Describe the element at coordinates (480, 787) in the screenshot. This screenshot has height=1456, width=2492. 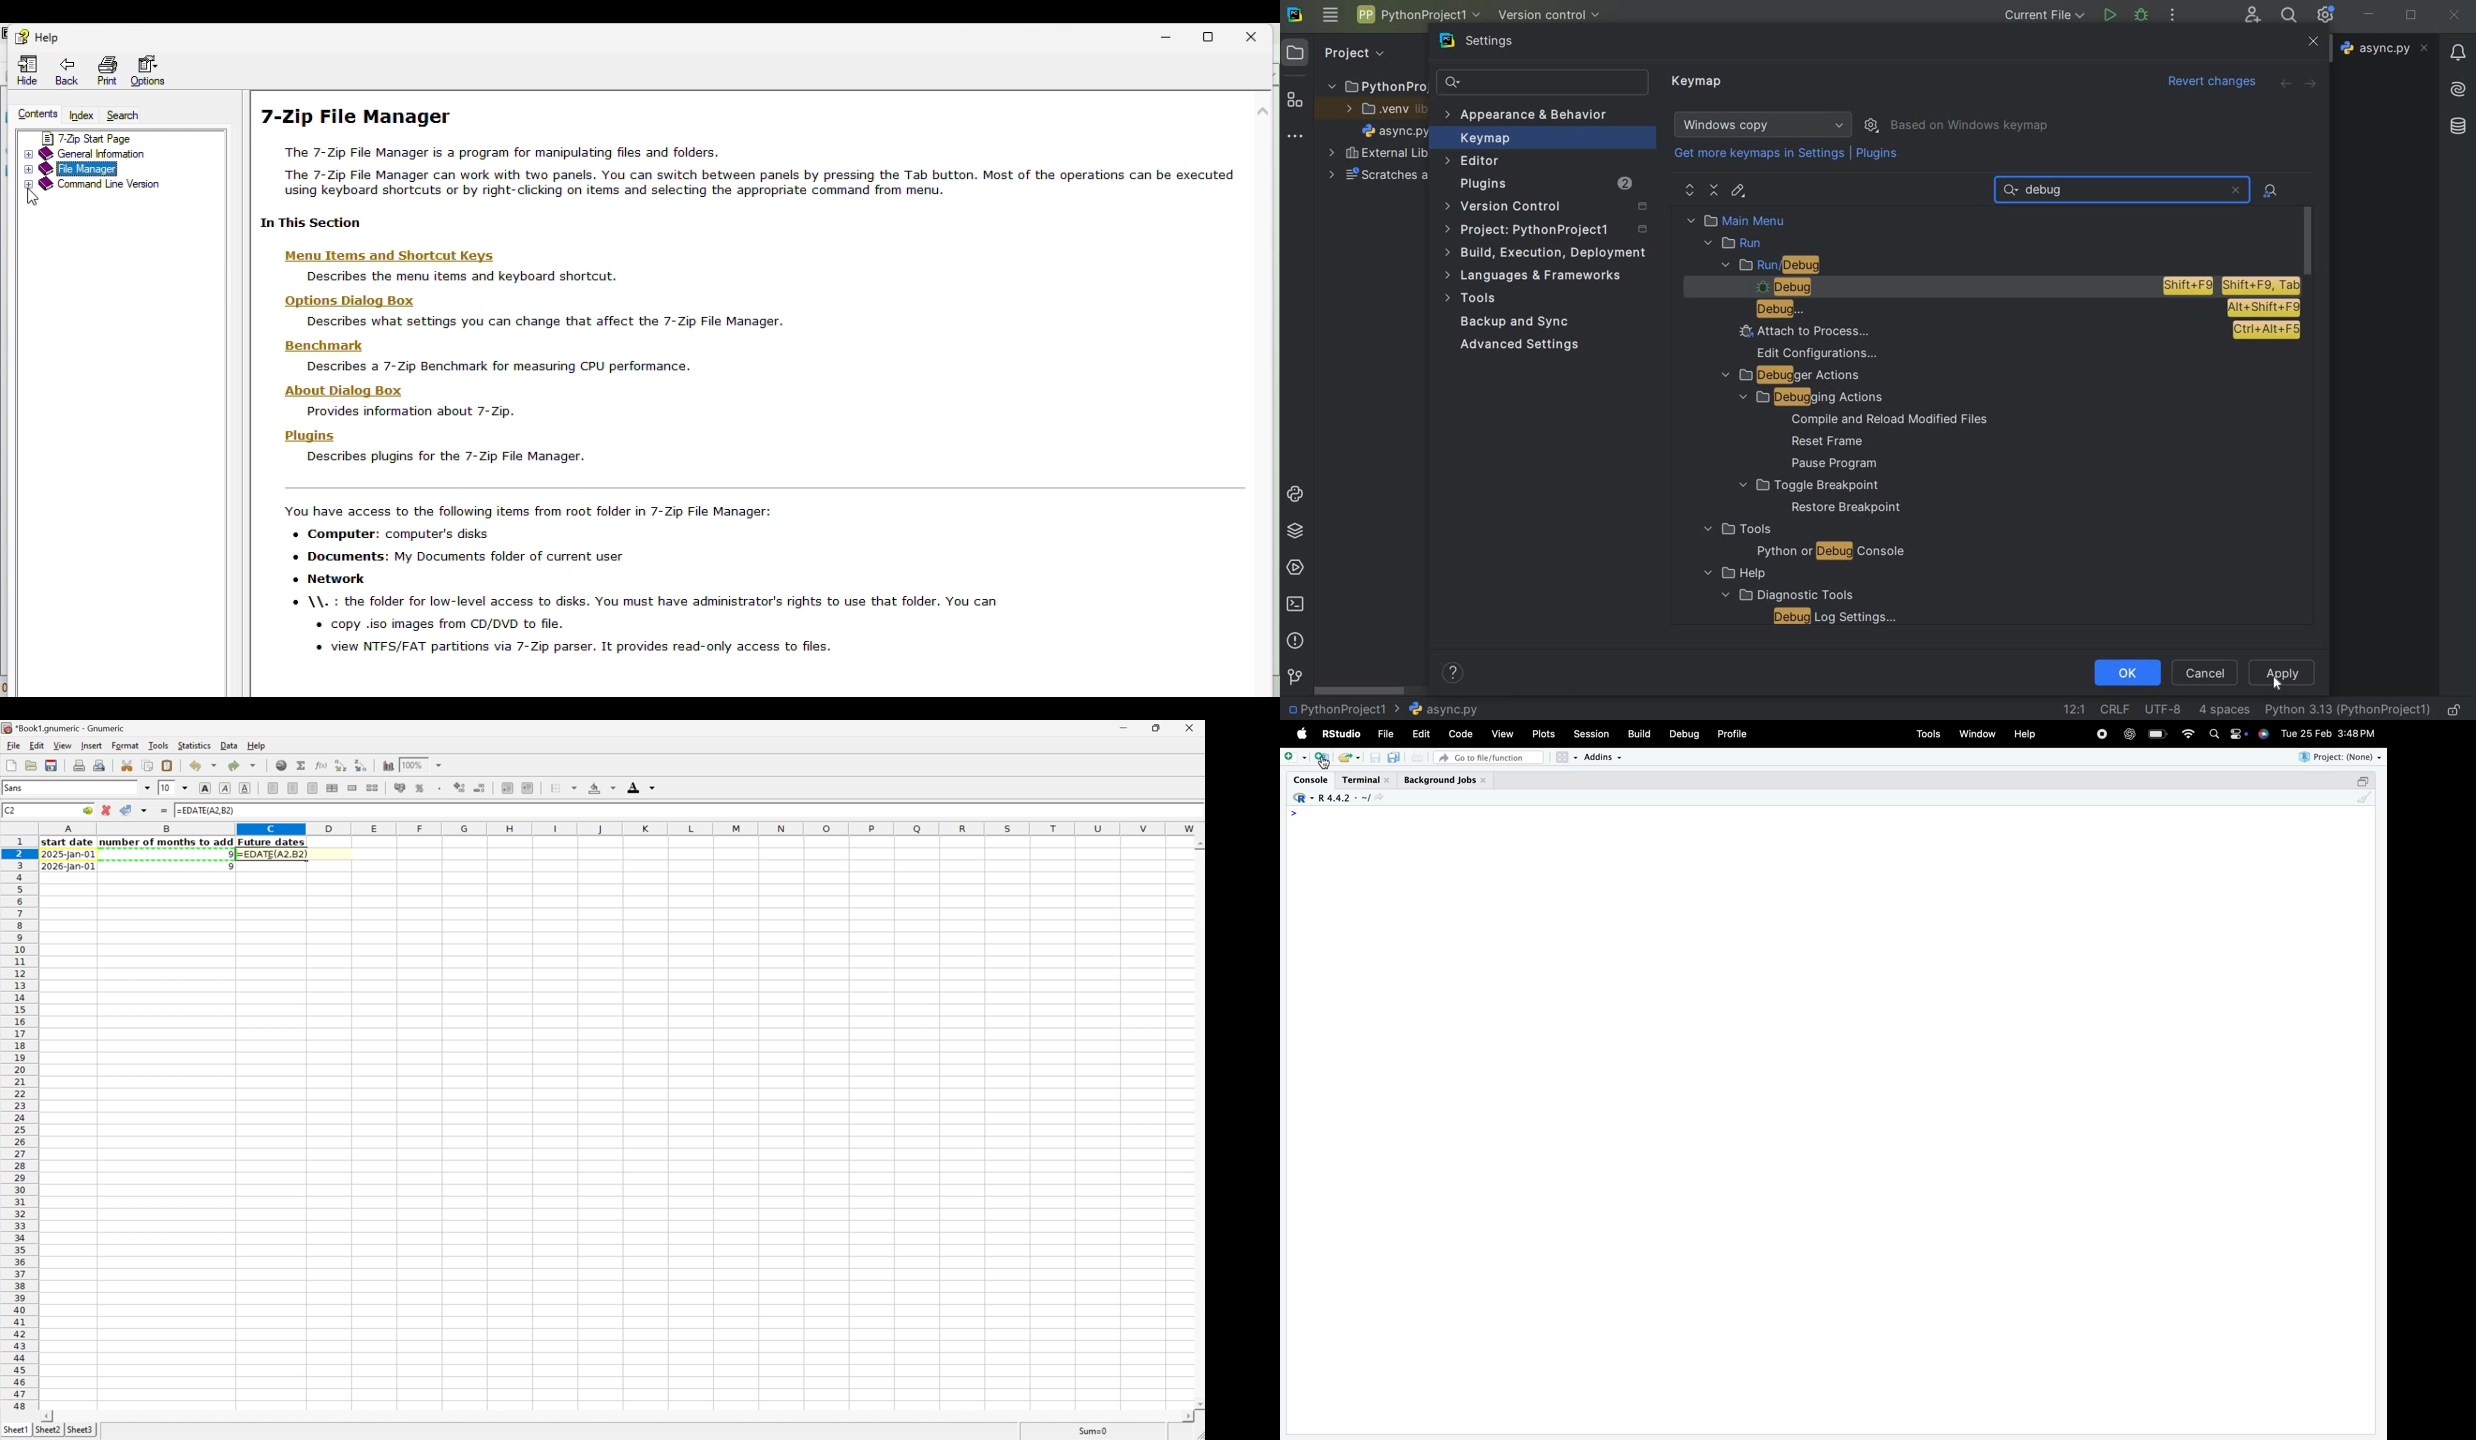
I see `Decrease the number of decimals displayed` at that location.